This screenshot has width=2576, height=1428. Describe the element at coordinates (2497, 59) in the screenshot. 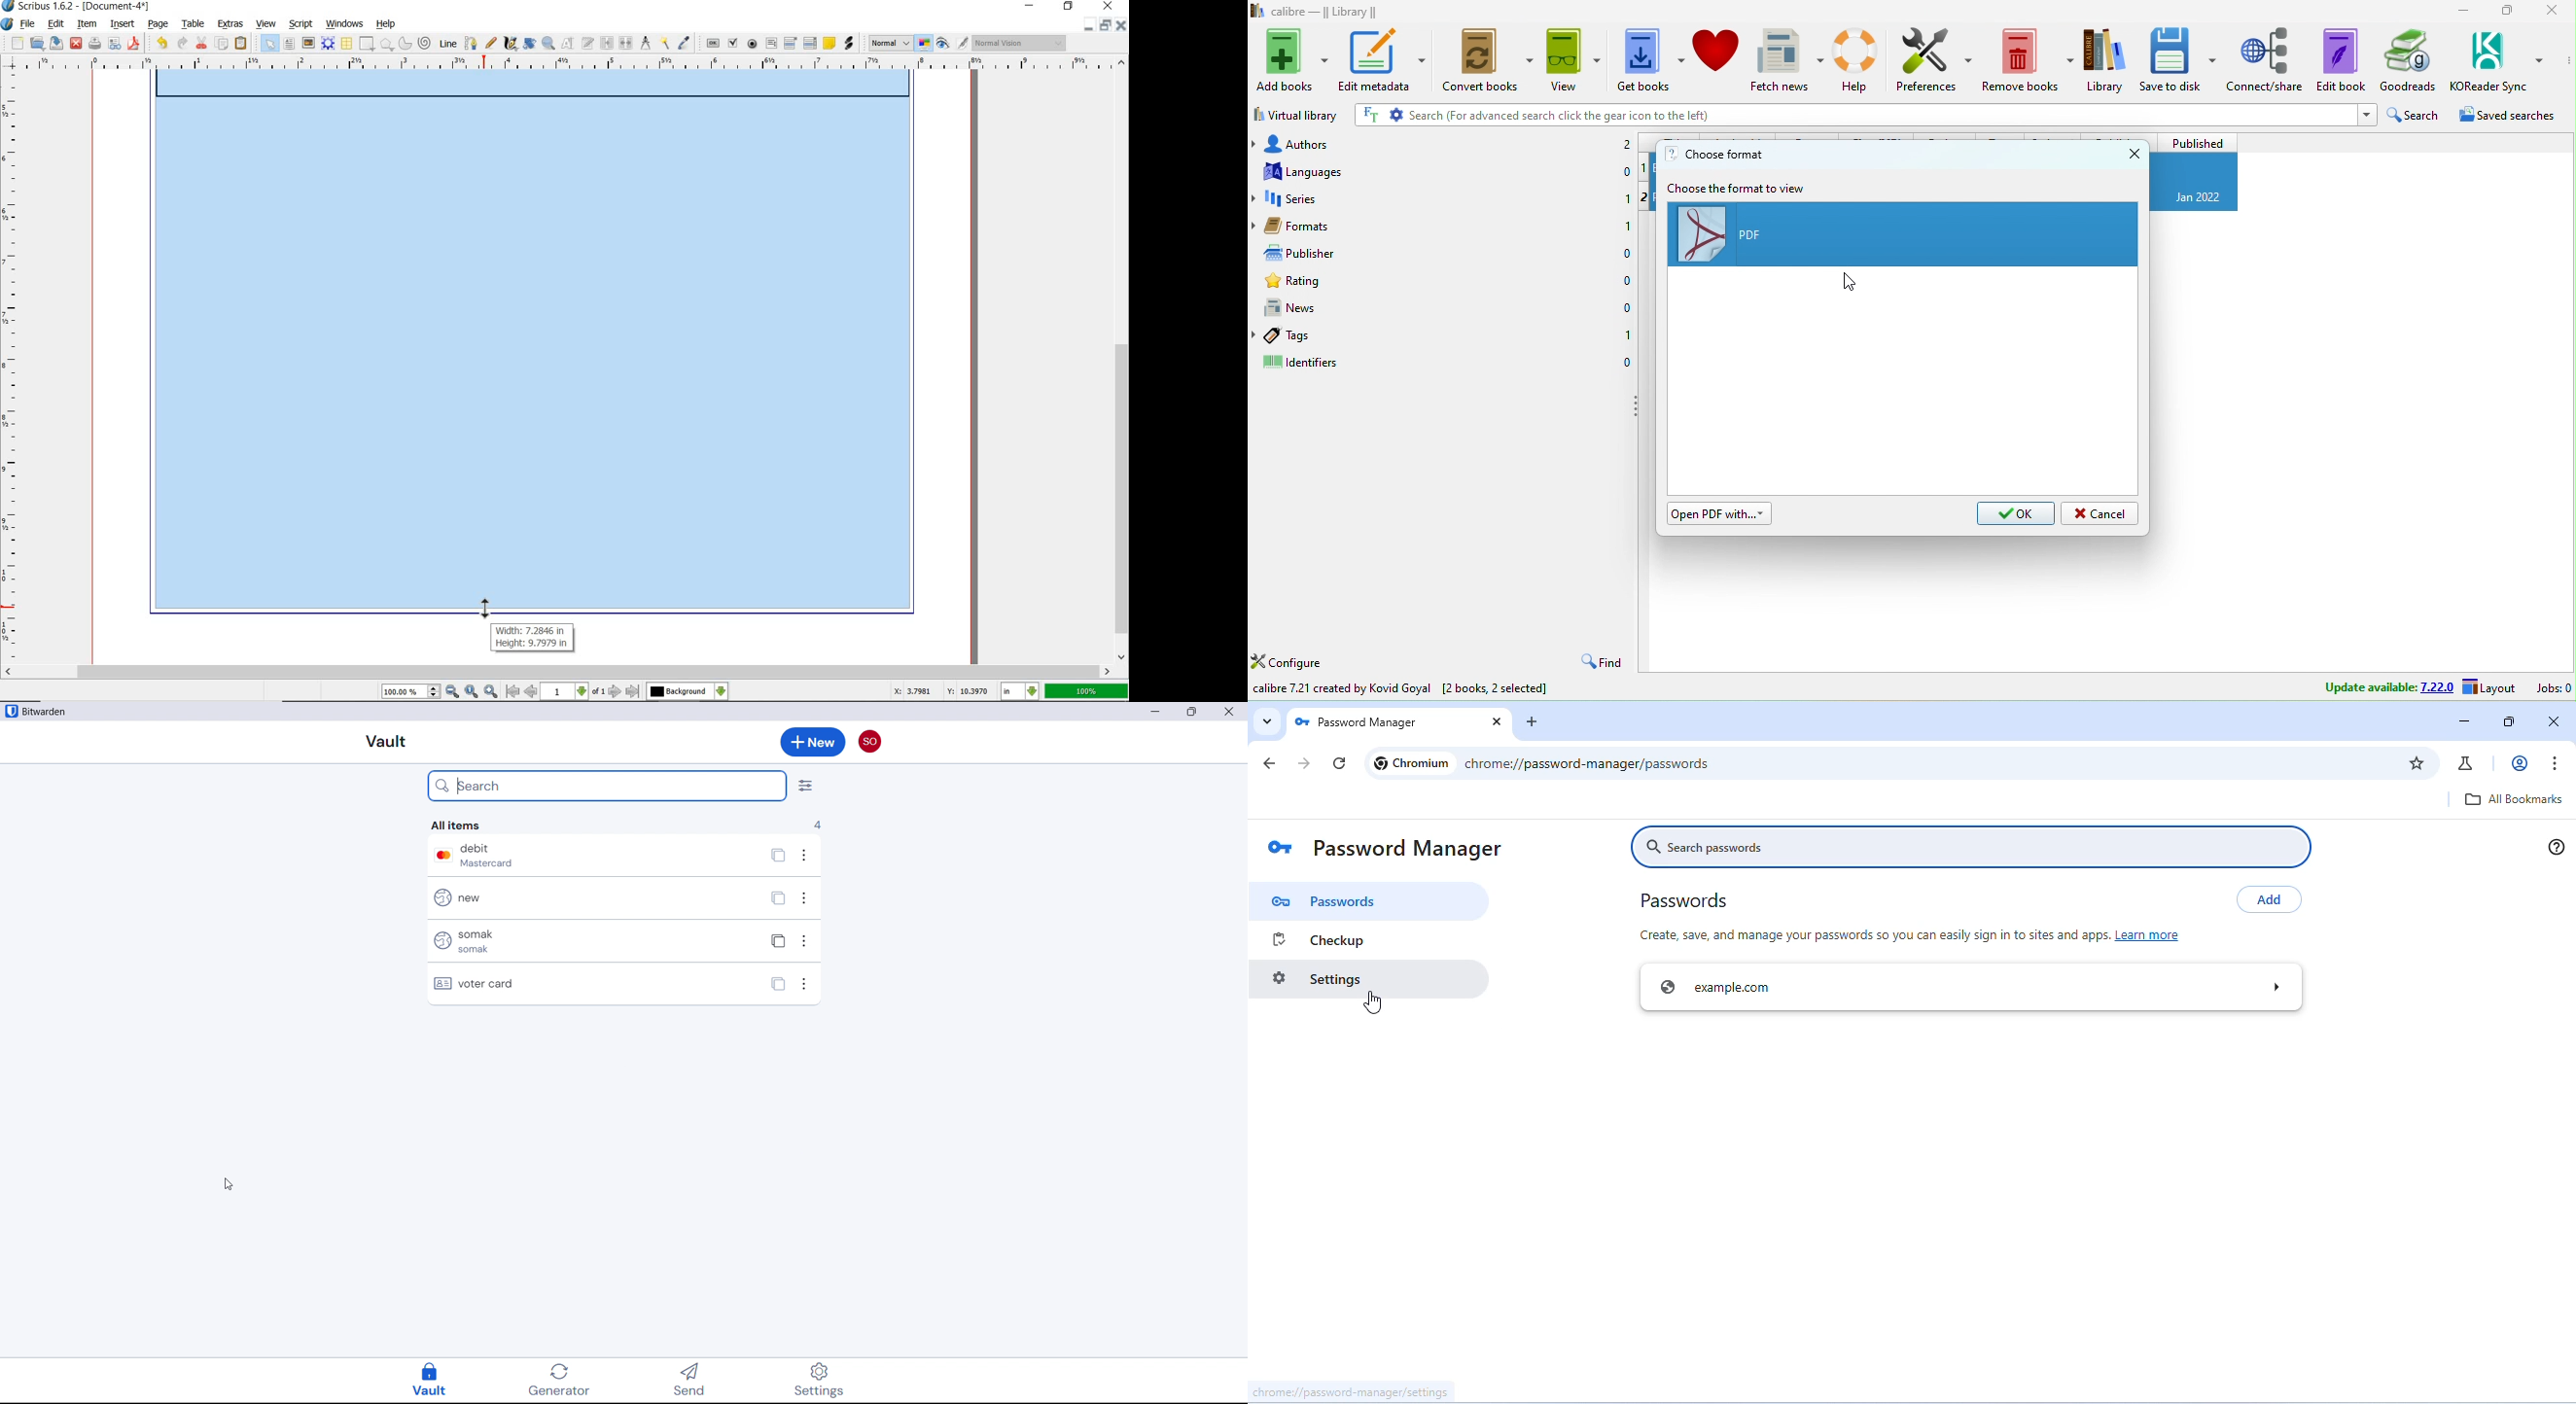

I see `KOReader Sync` at that location.